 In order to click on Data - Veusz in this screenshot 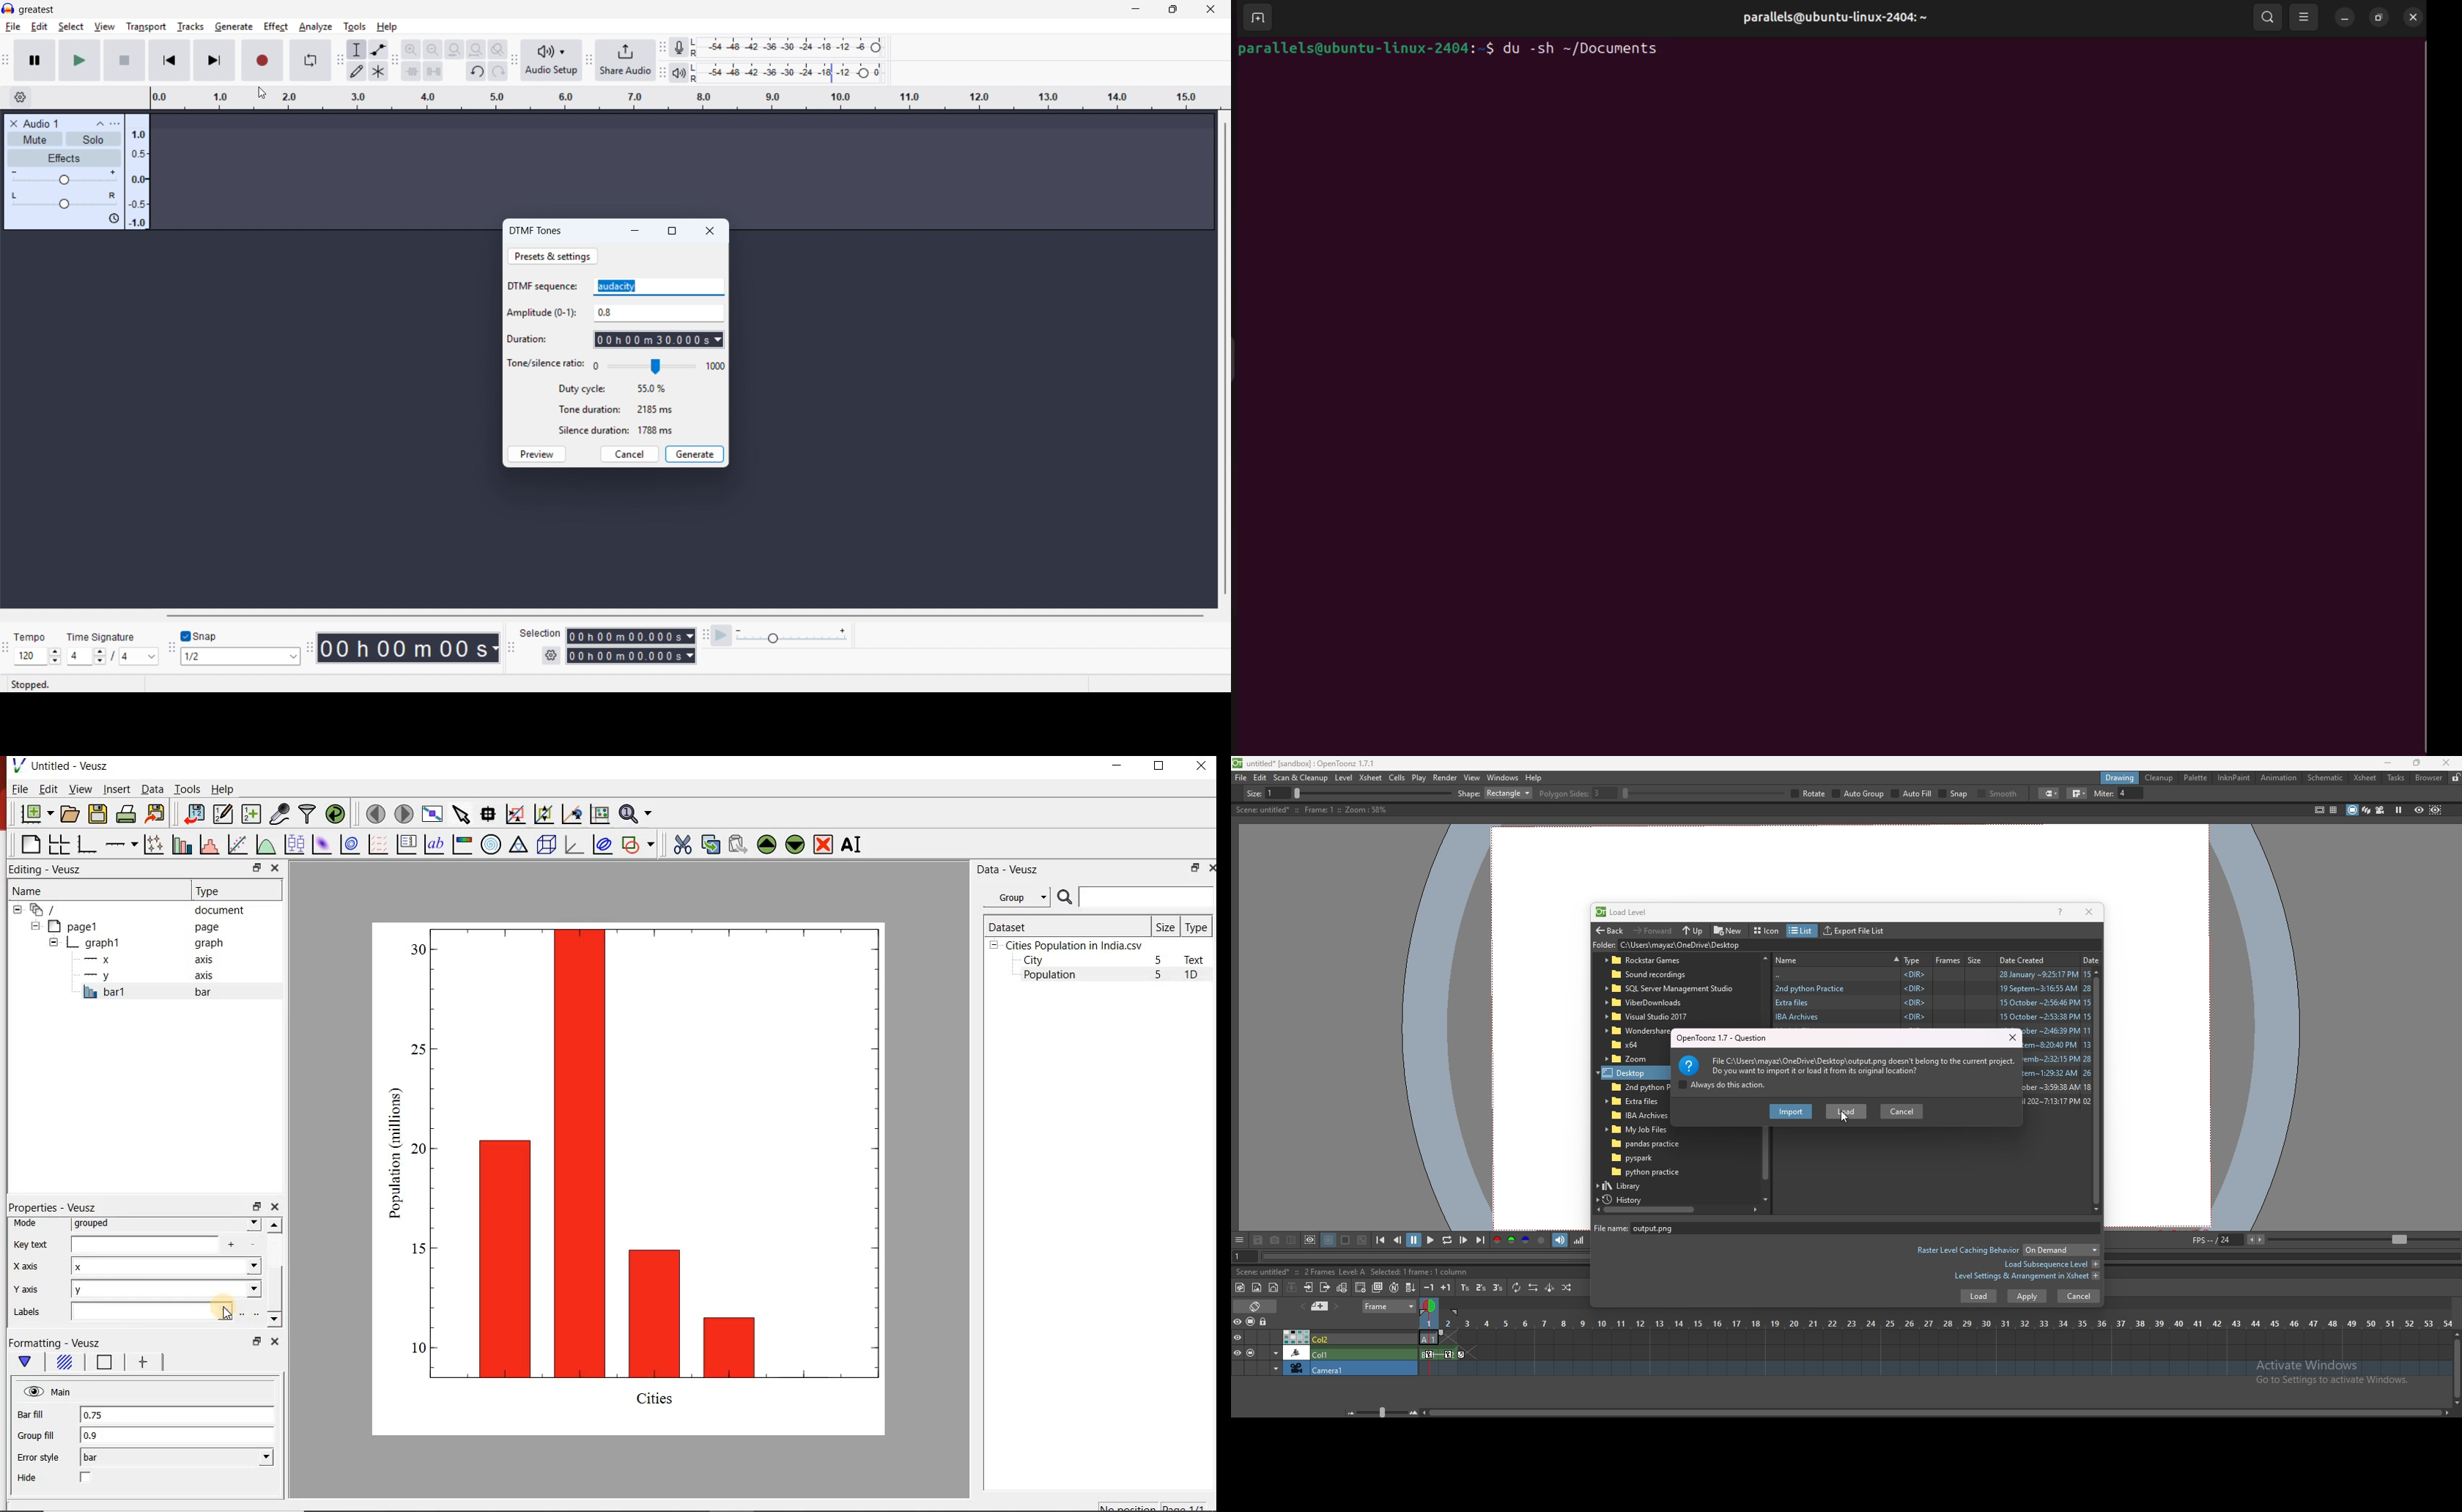, I will do `click(1005, 869)`.